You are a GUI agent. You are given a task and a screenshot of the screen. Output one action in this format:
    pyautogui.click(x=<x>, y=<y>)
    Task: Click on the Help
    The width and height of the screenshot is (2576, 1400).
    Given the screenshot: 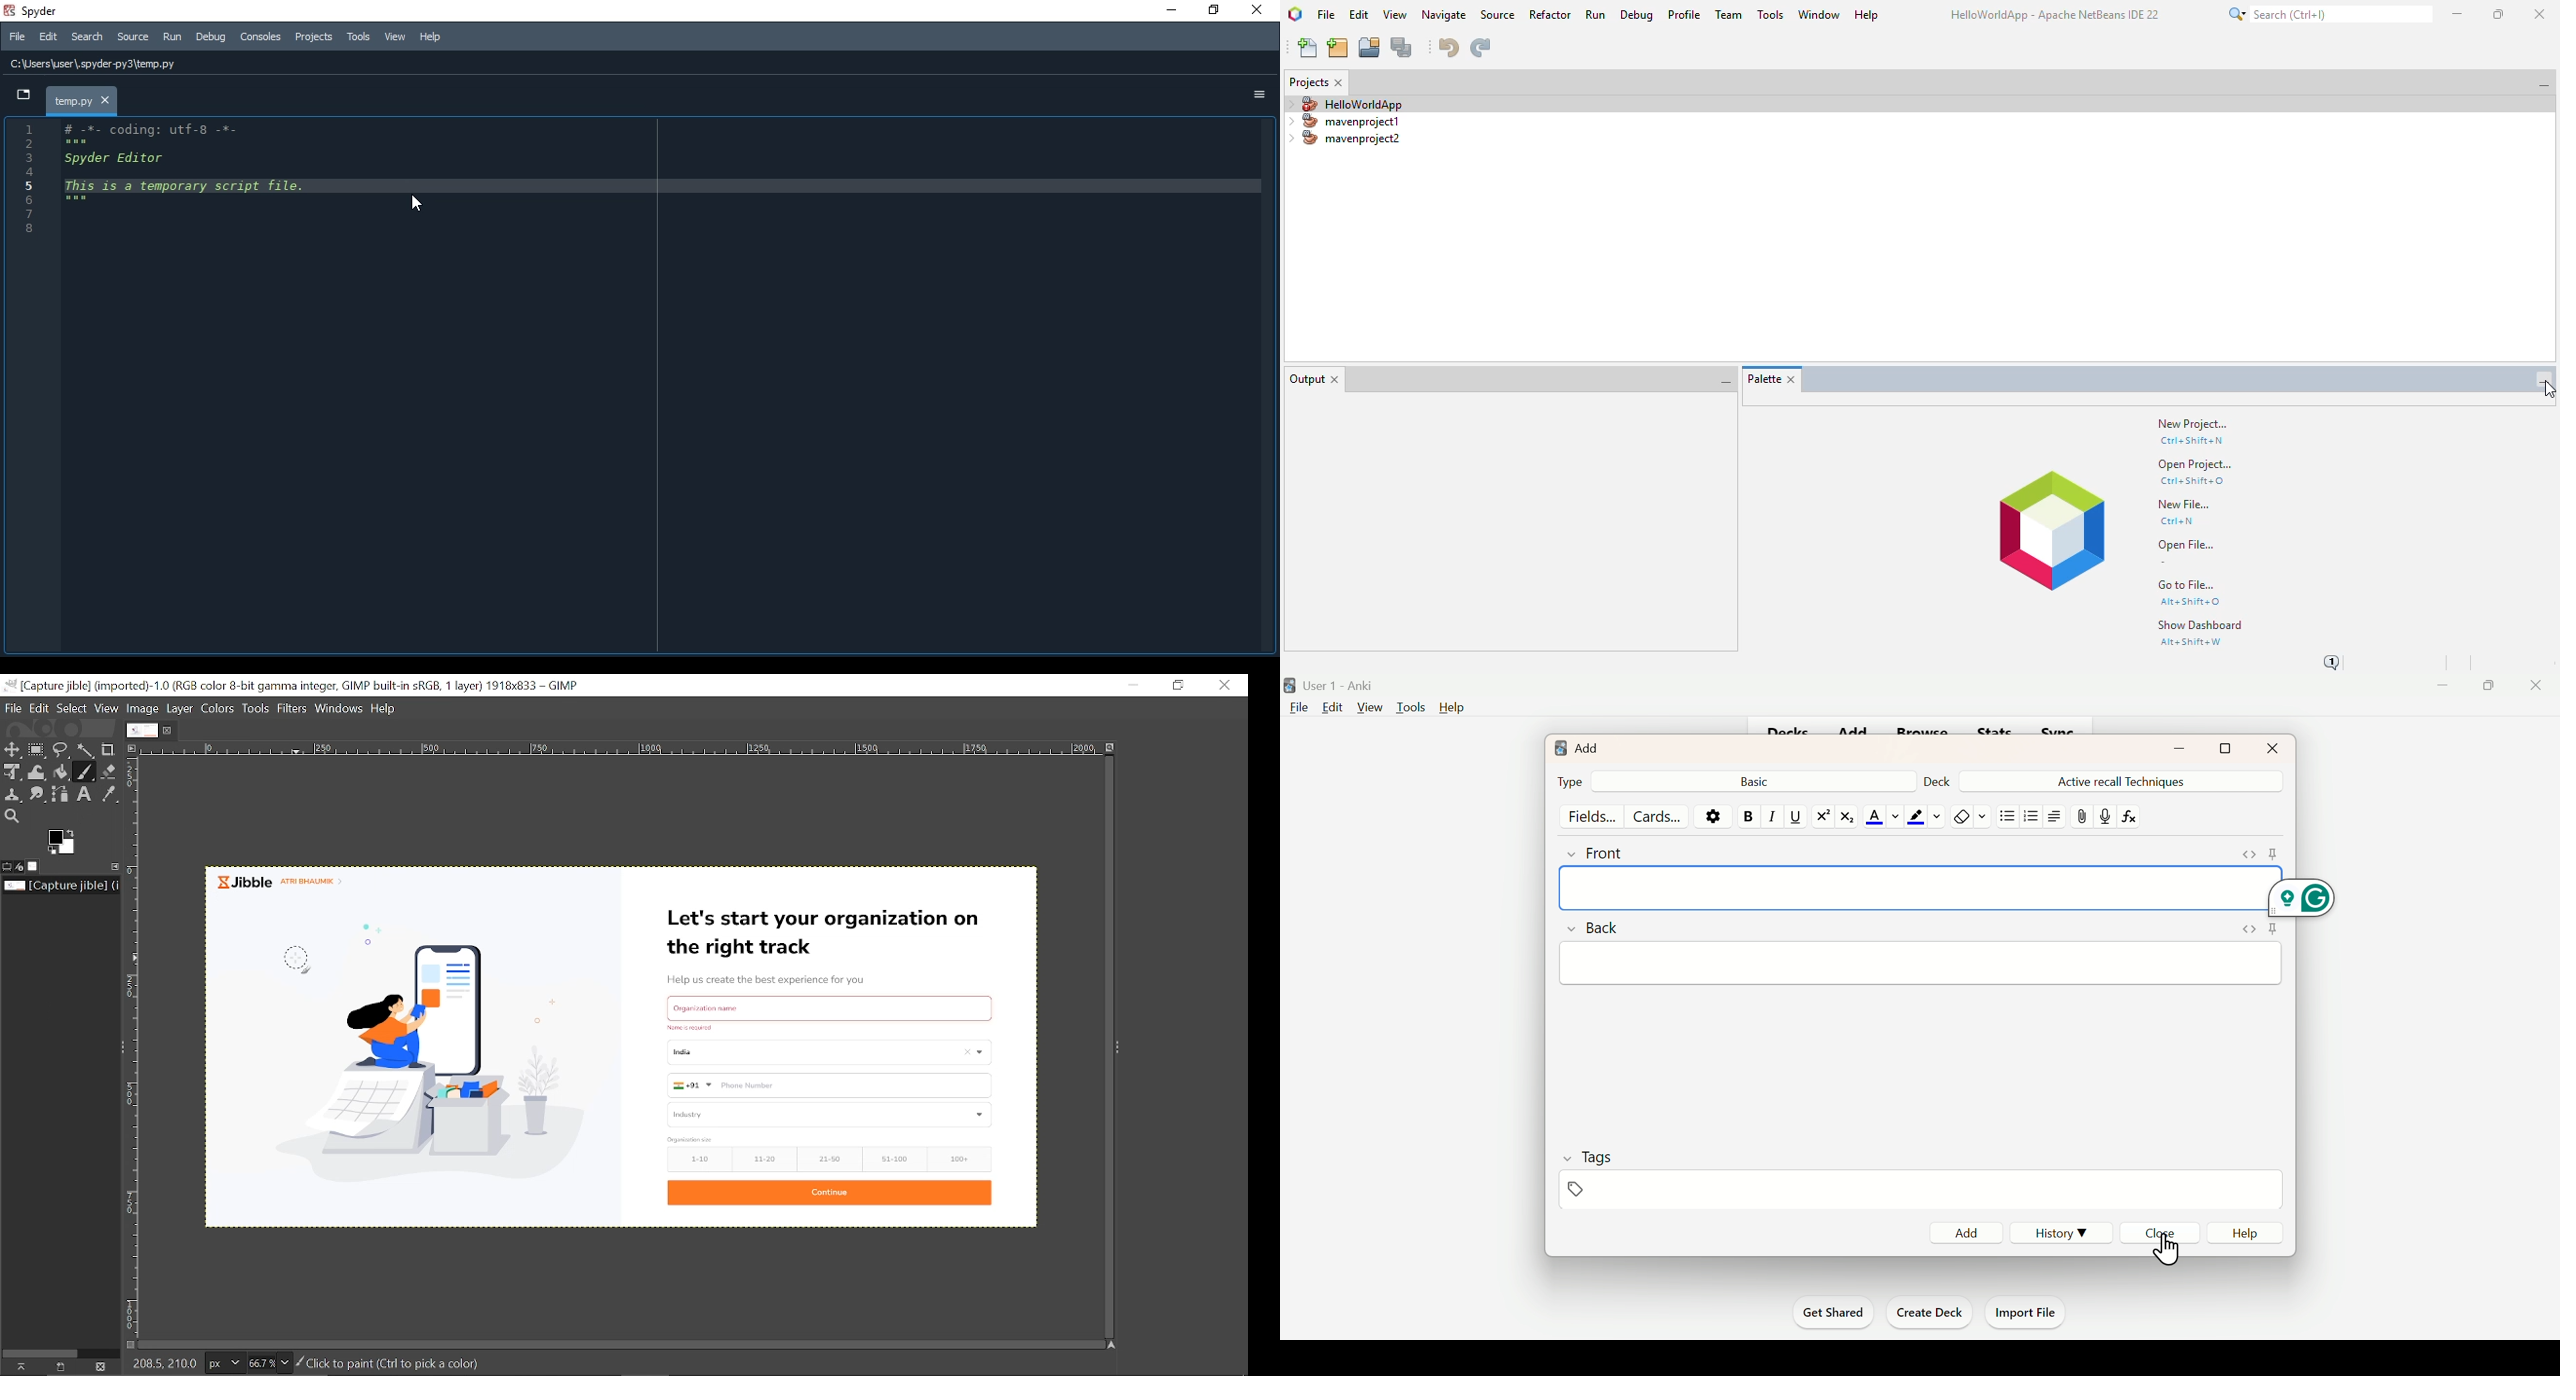 What is the action you would take?
    pyautogui.click(x=438, y=35)
    